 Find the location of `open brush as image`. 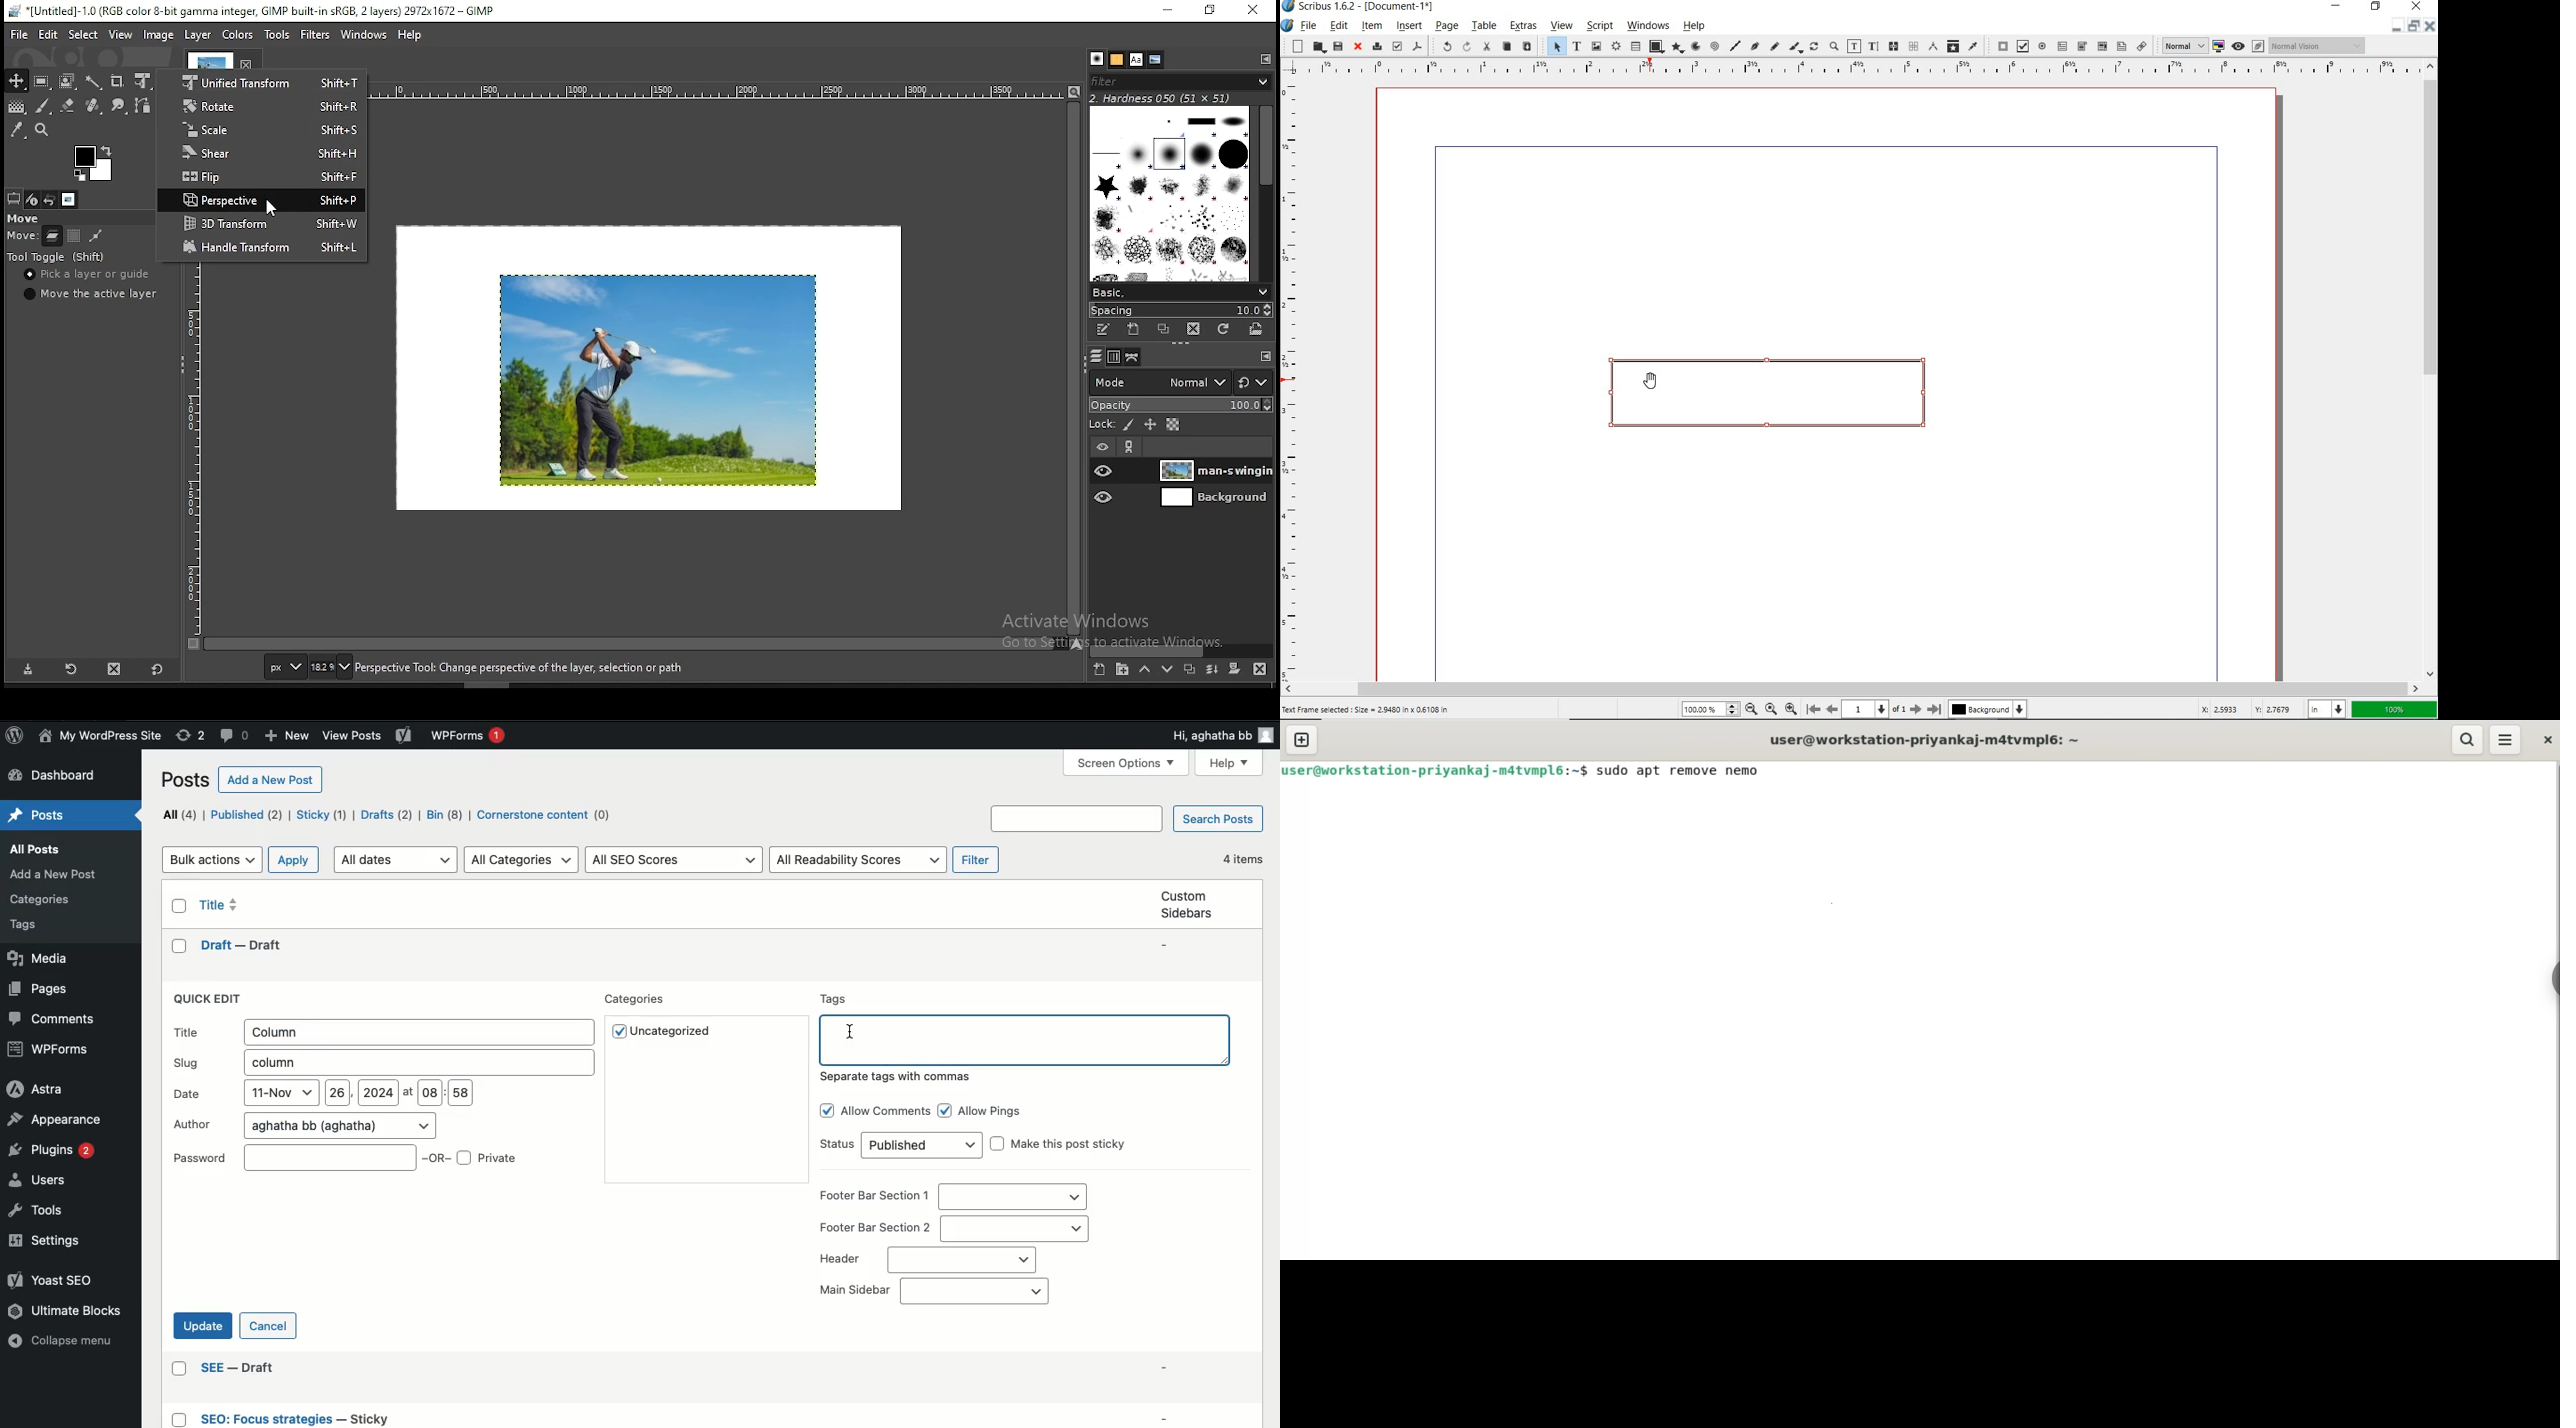

open brush as image is located at coordinates (1256, 329).